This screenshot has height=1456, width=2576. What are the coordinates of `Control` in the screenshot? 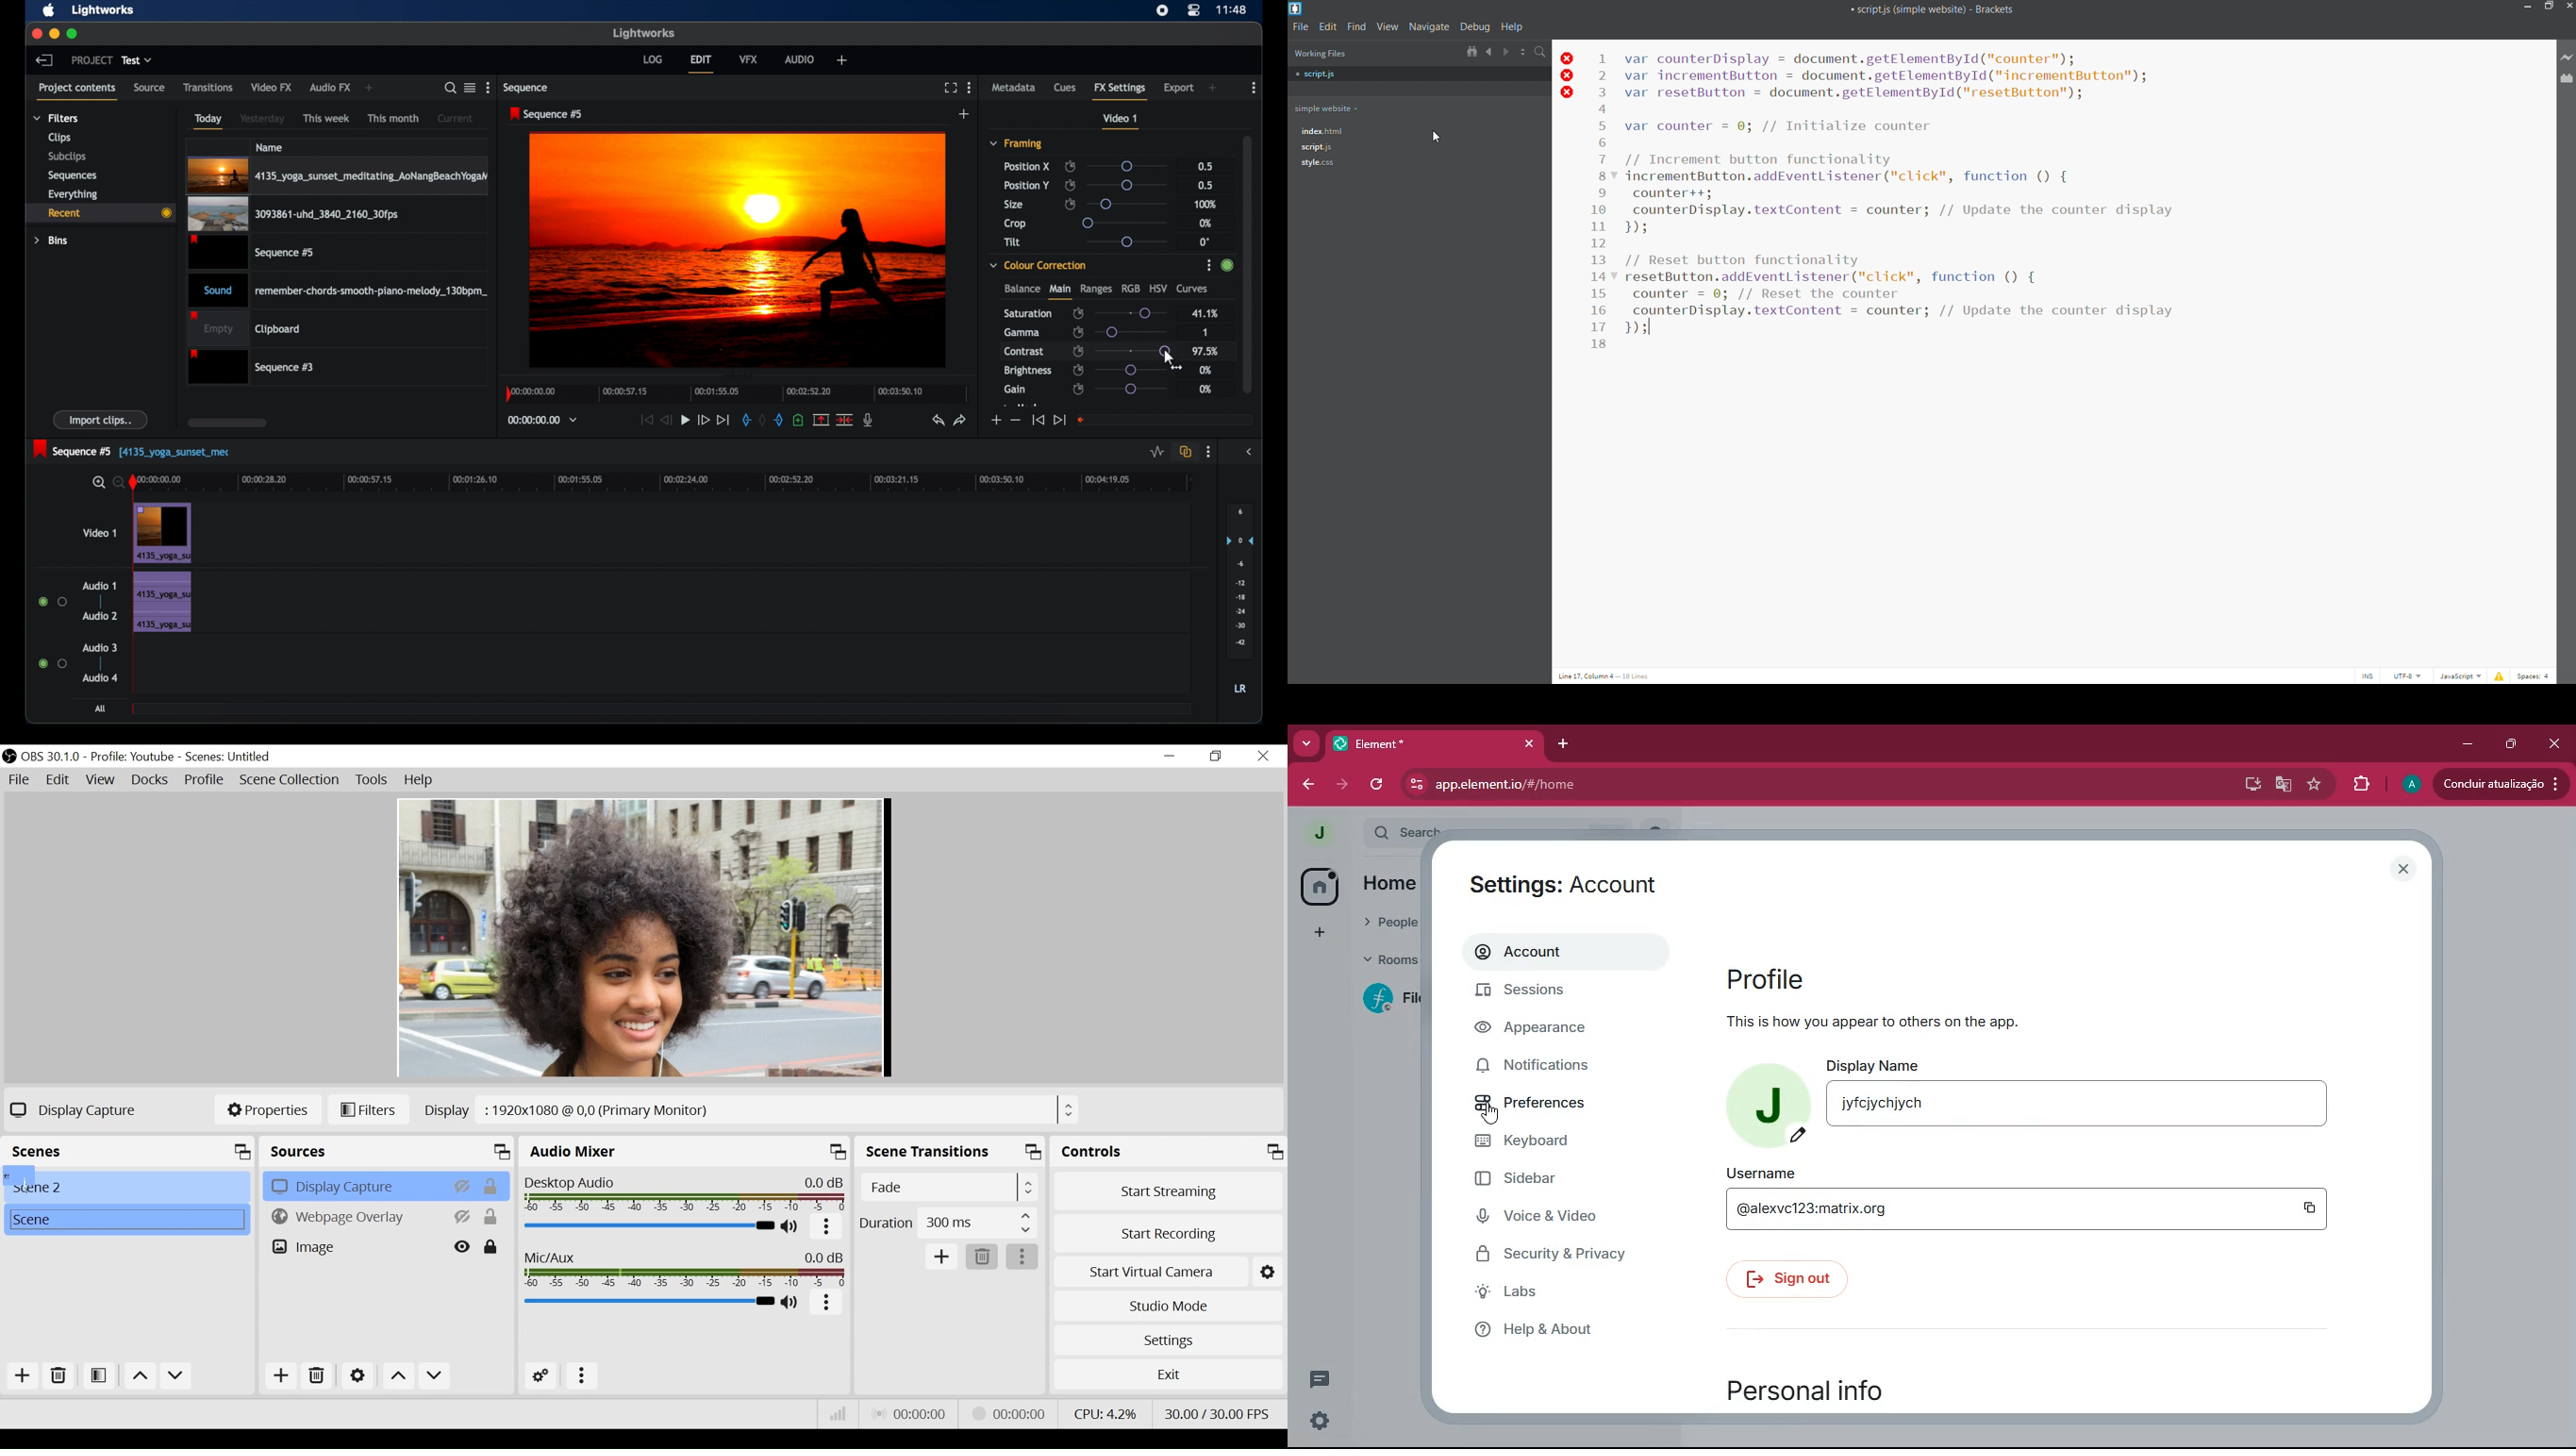 It's located at (1168, 1151).